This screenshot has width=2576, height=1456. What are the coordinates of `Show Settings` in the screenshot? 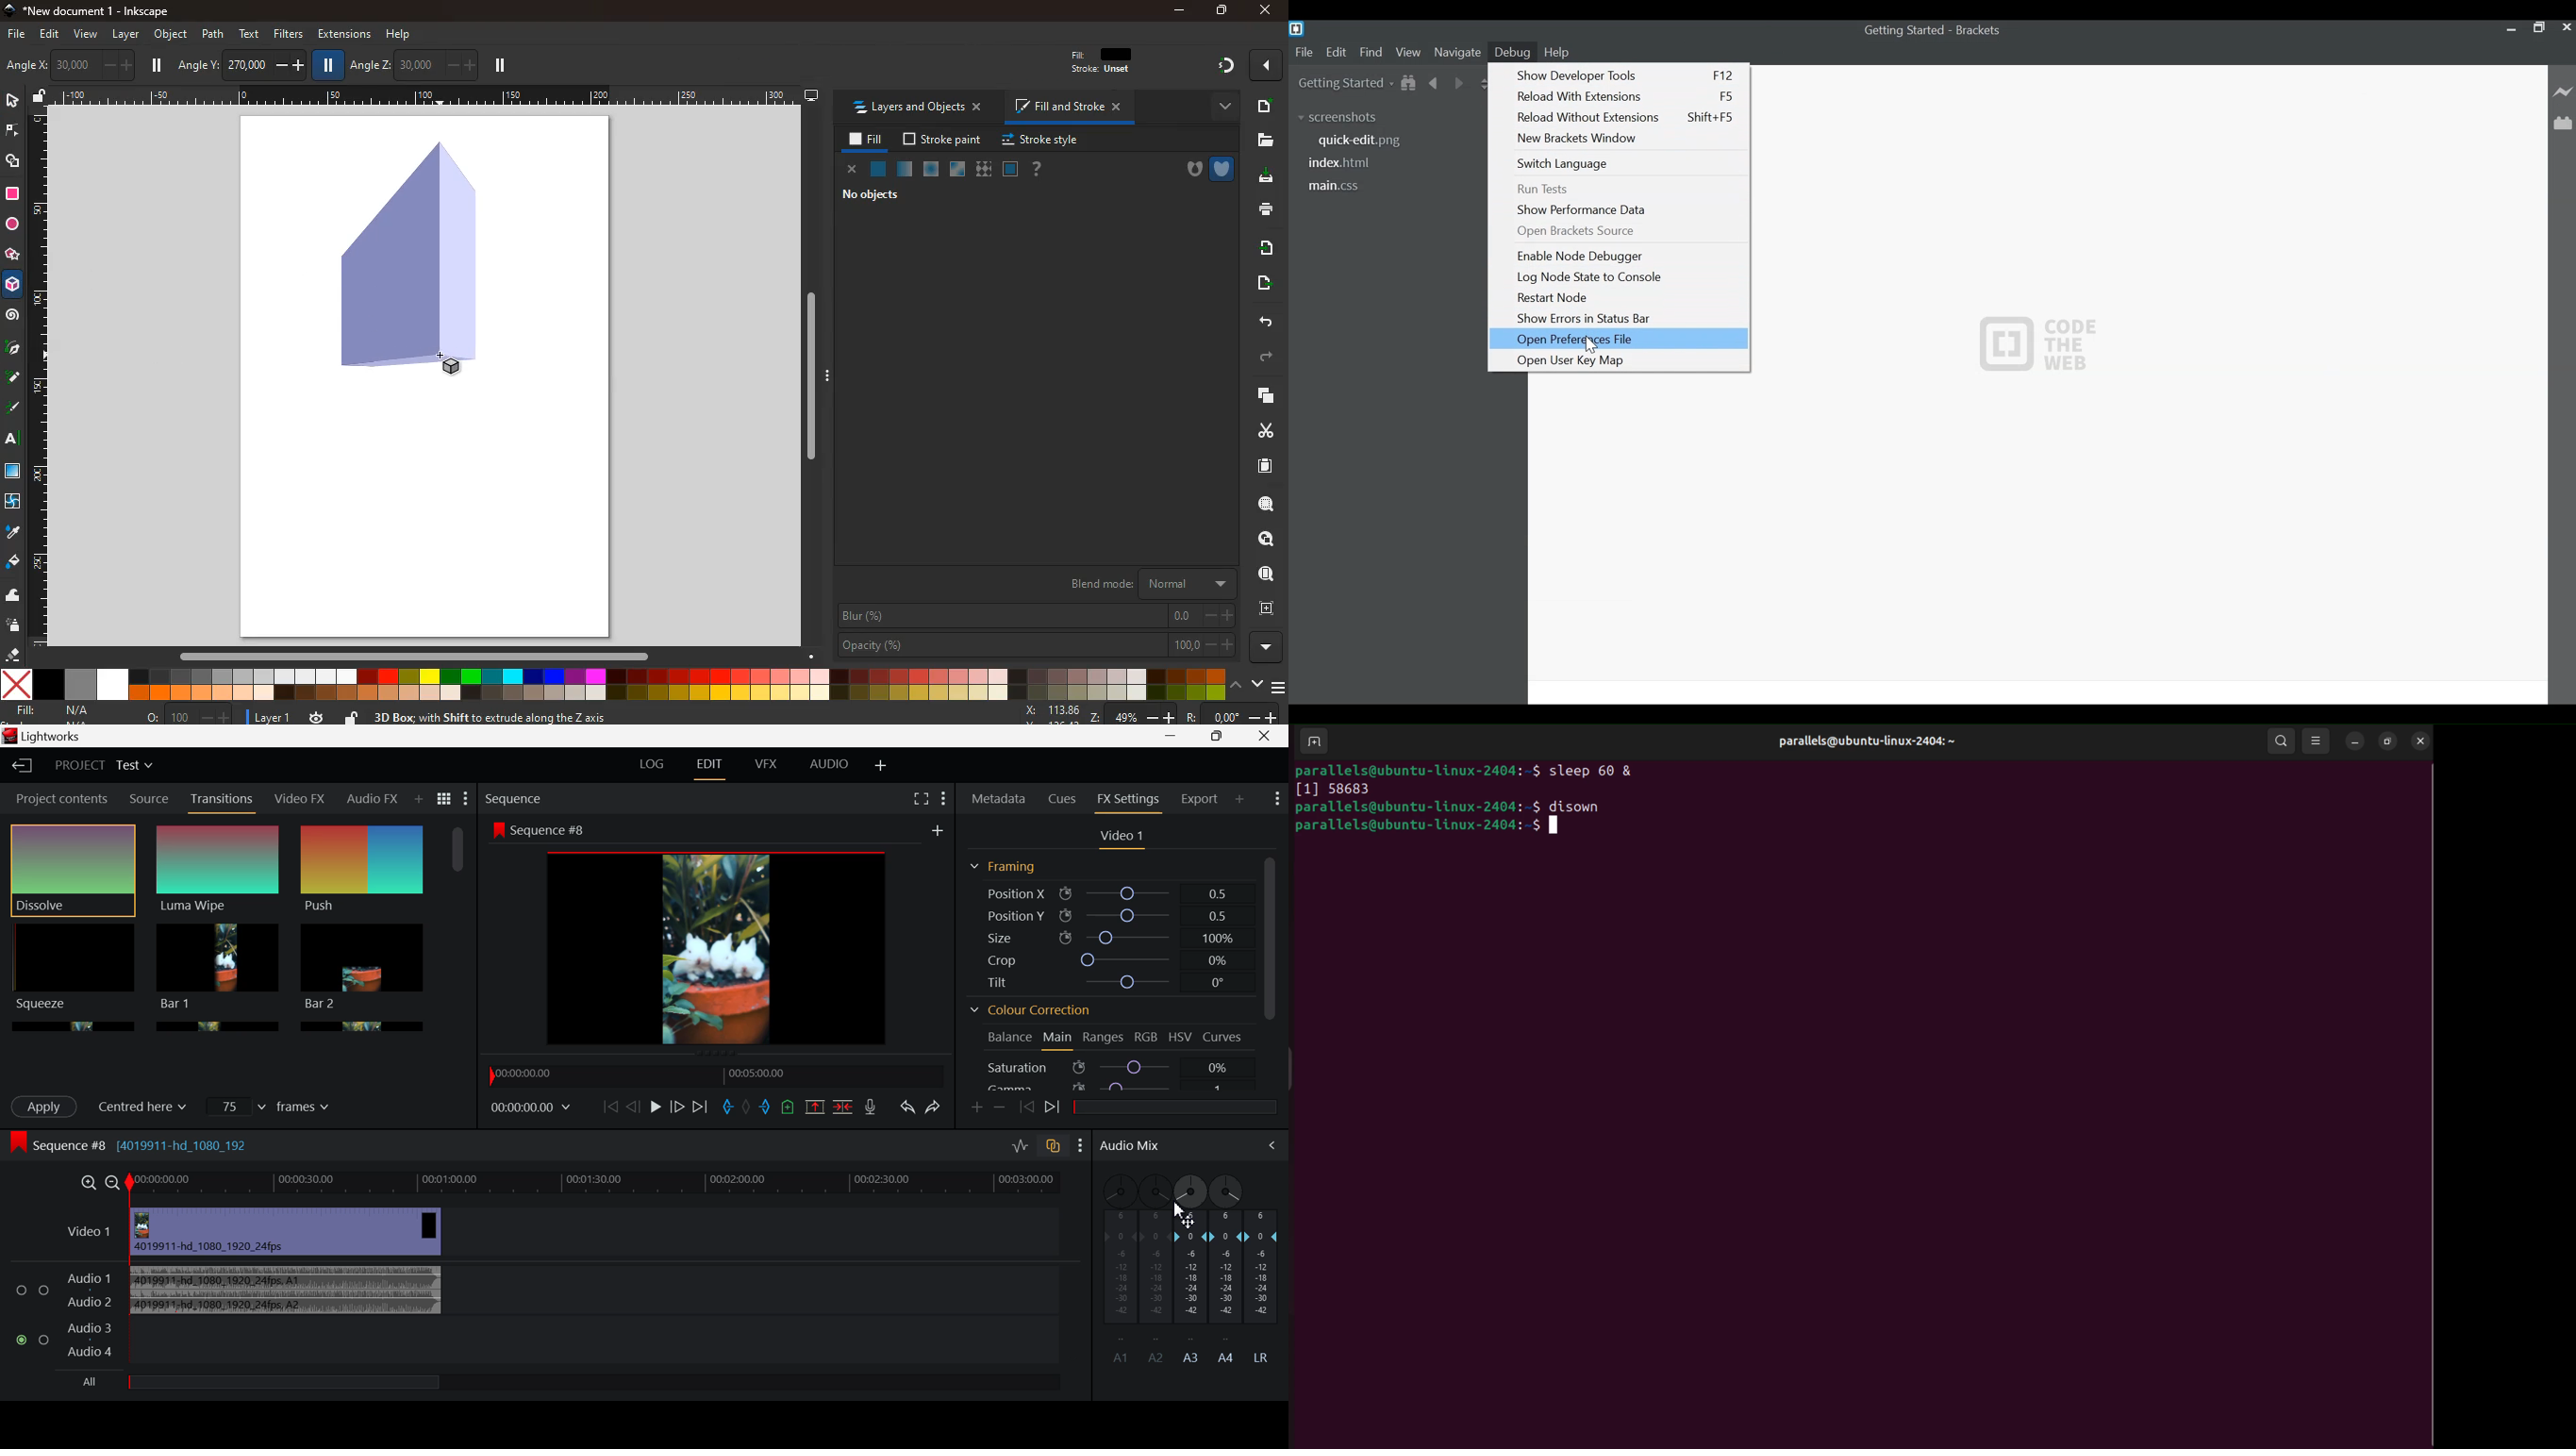 It's located at (466, 798).